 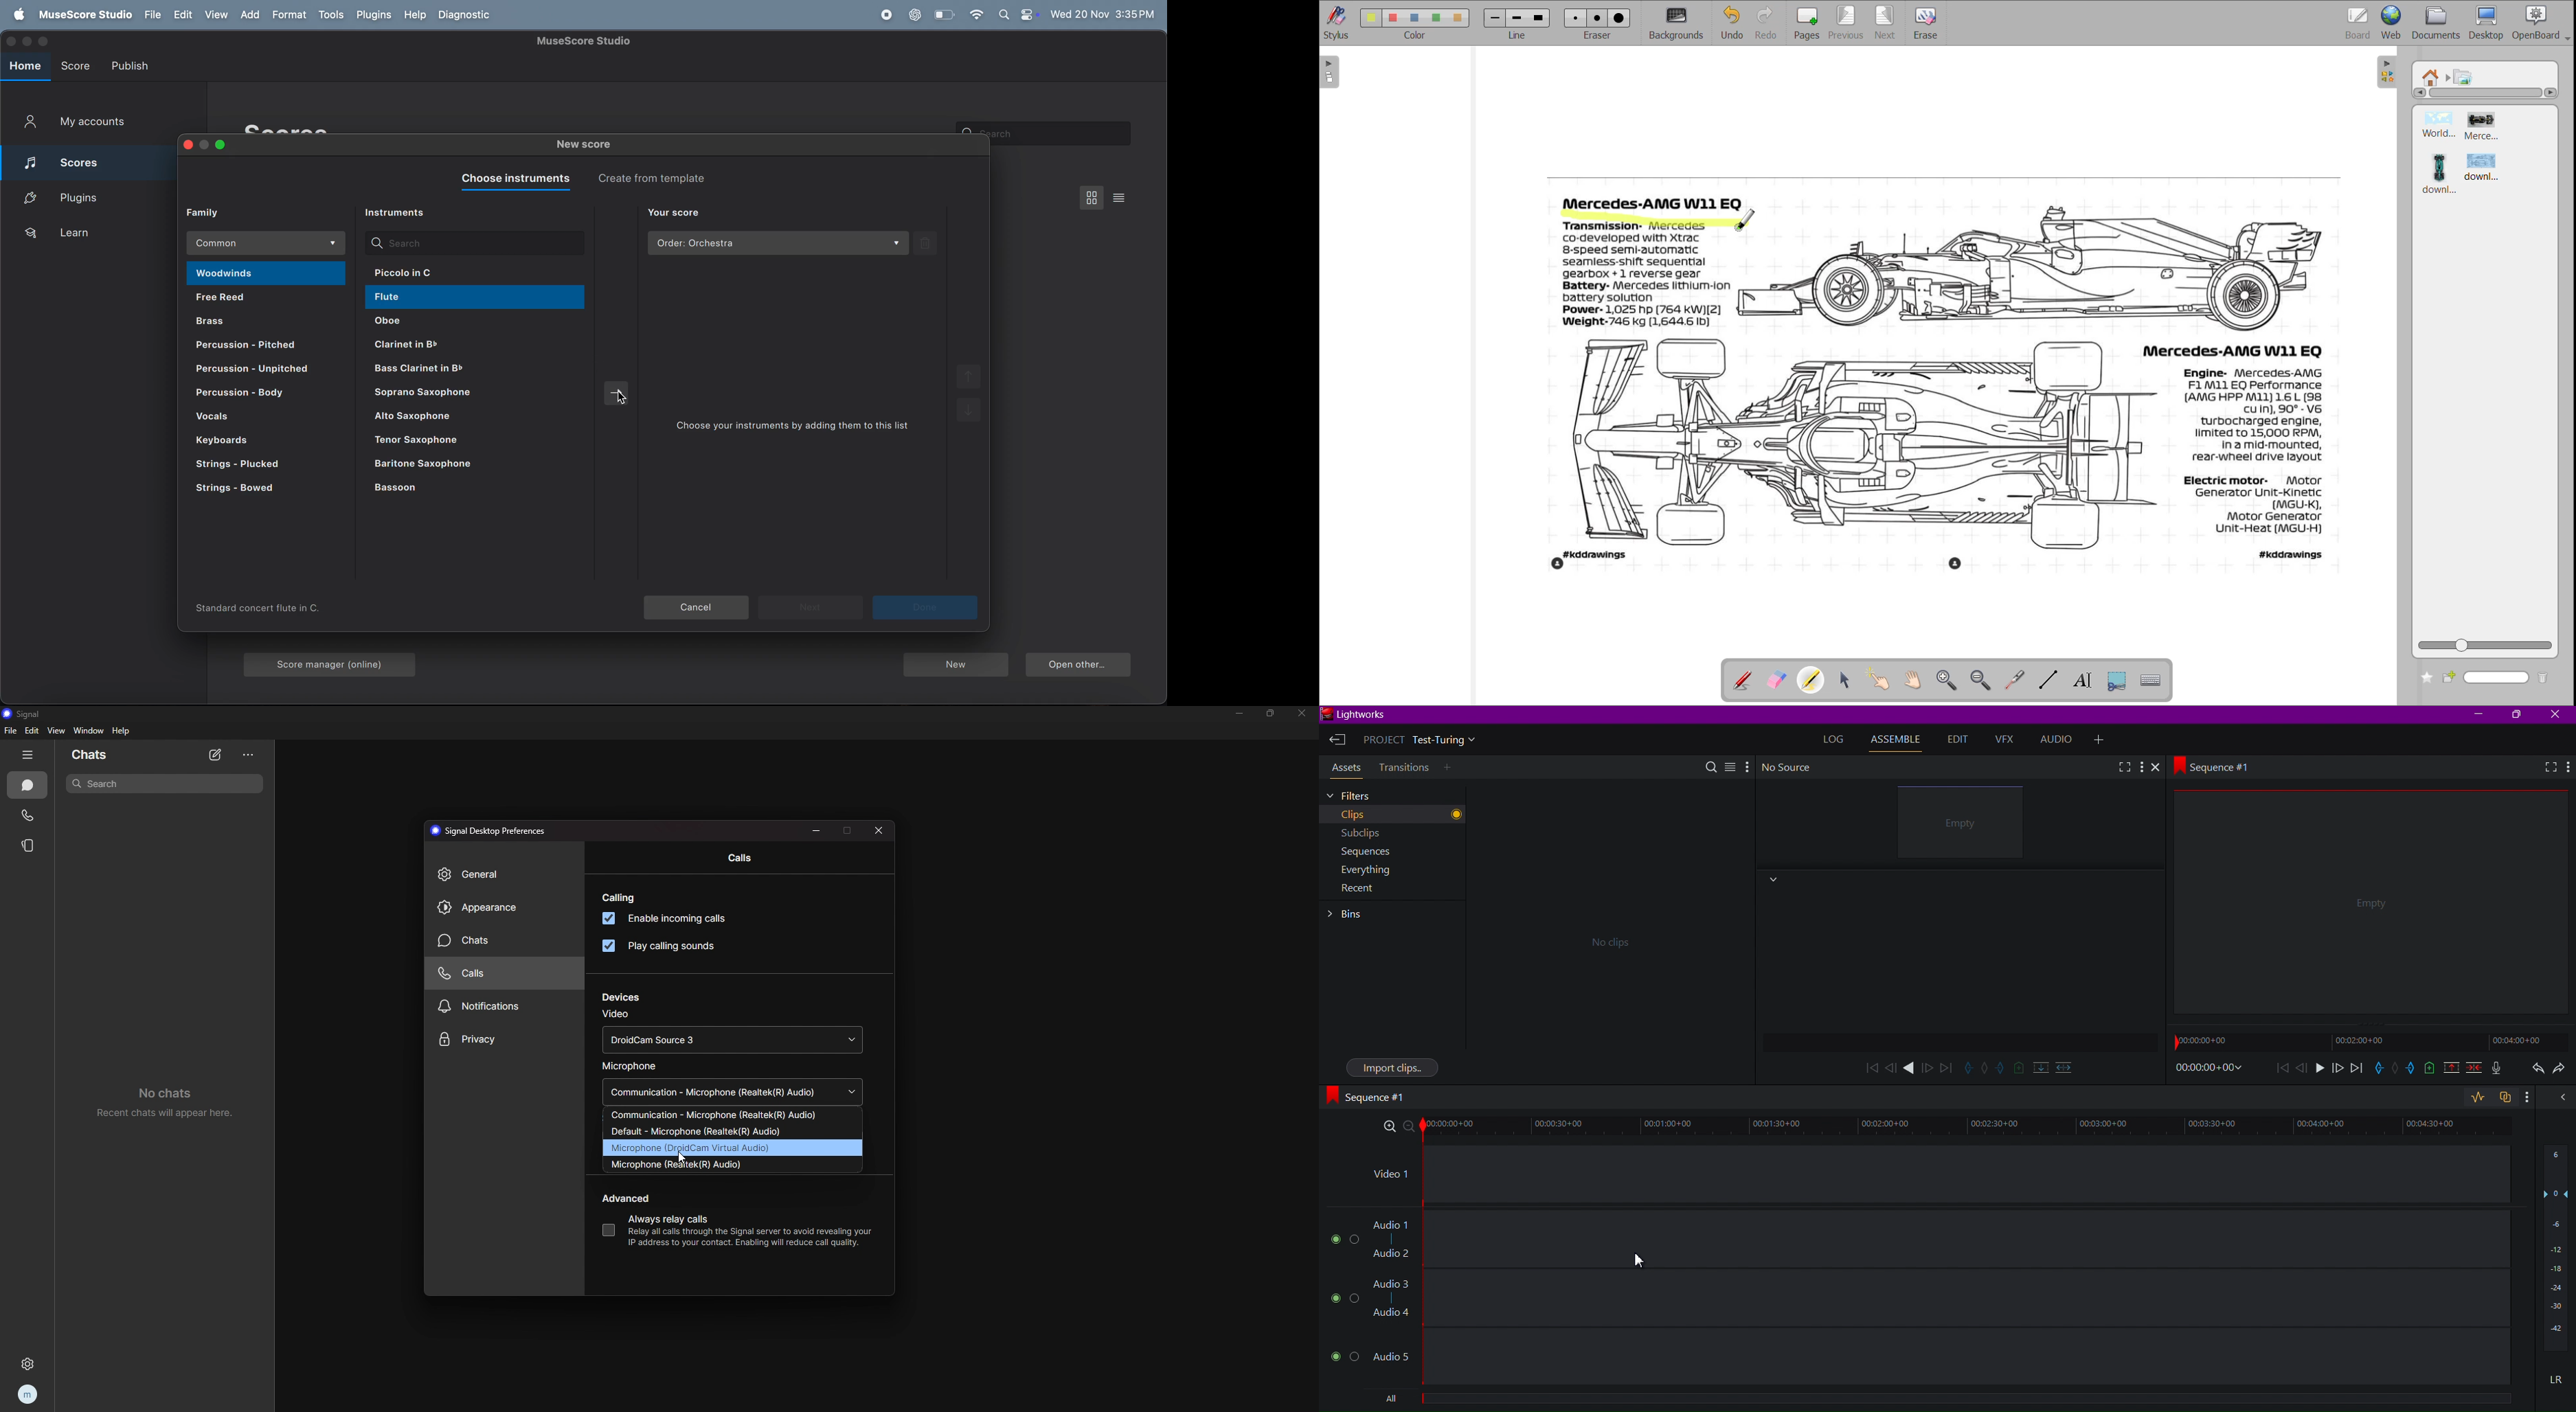 What do you see at coordinates (1358, 892) in the screenshot?
I see `Recent` at bounding box center [1358, 892].